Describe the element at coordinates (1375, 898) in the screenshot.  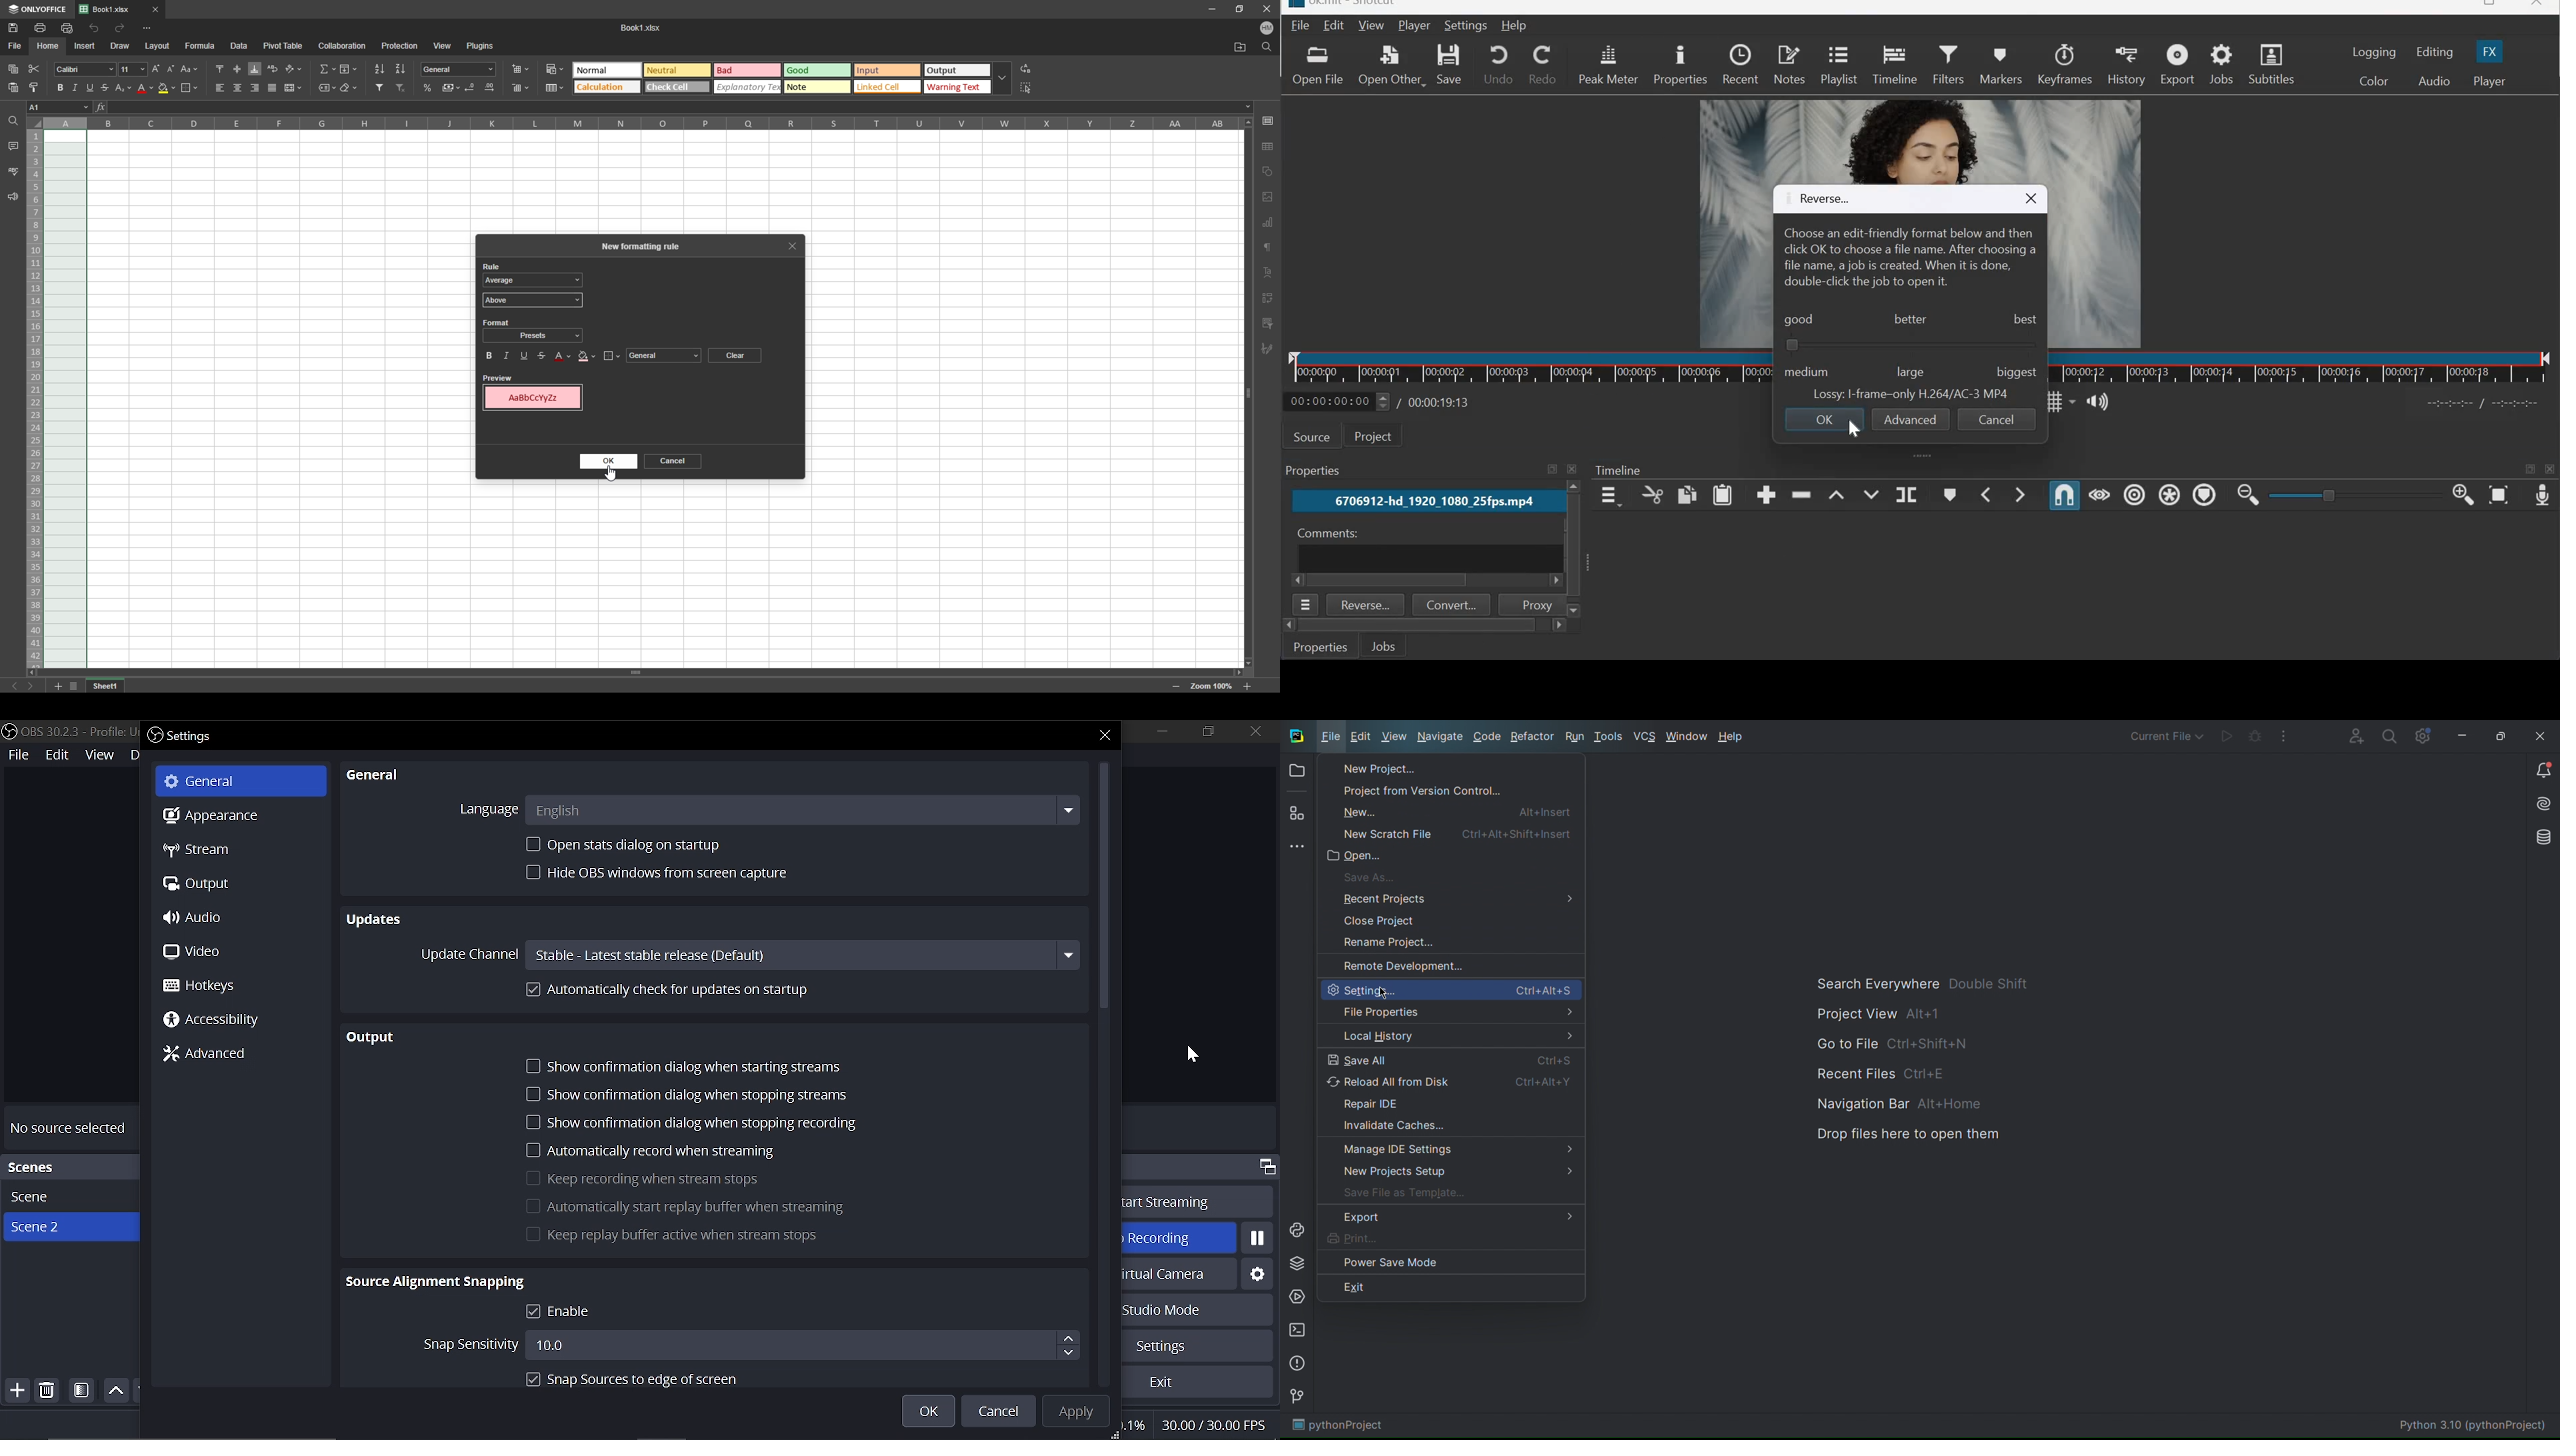
I see `Recent Projects` at that location.